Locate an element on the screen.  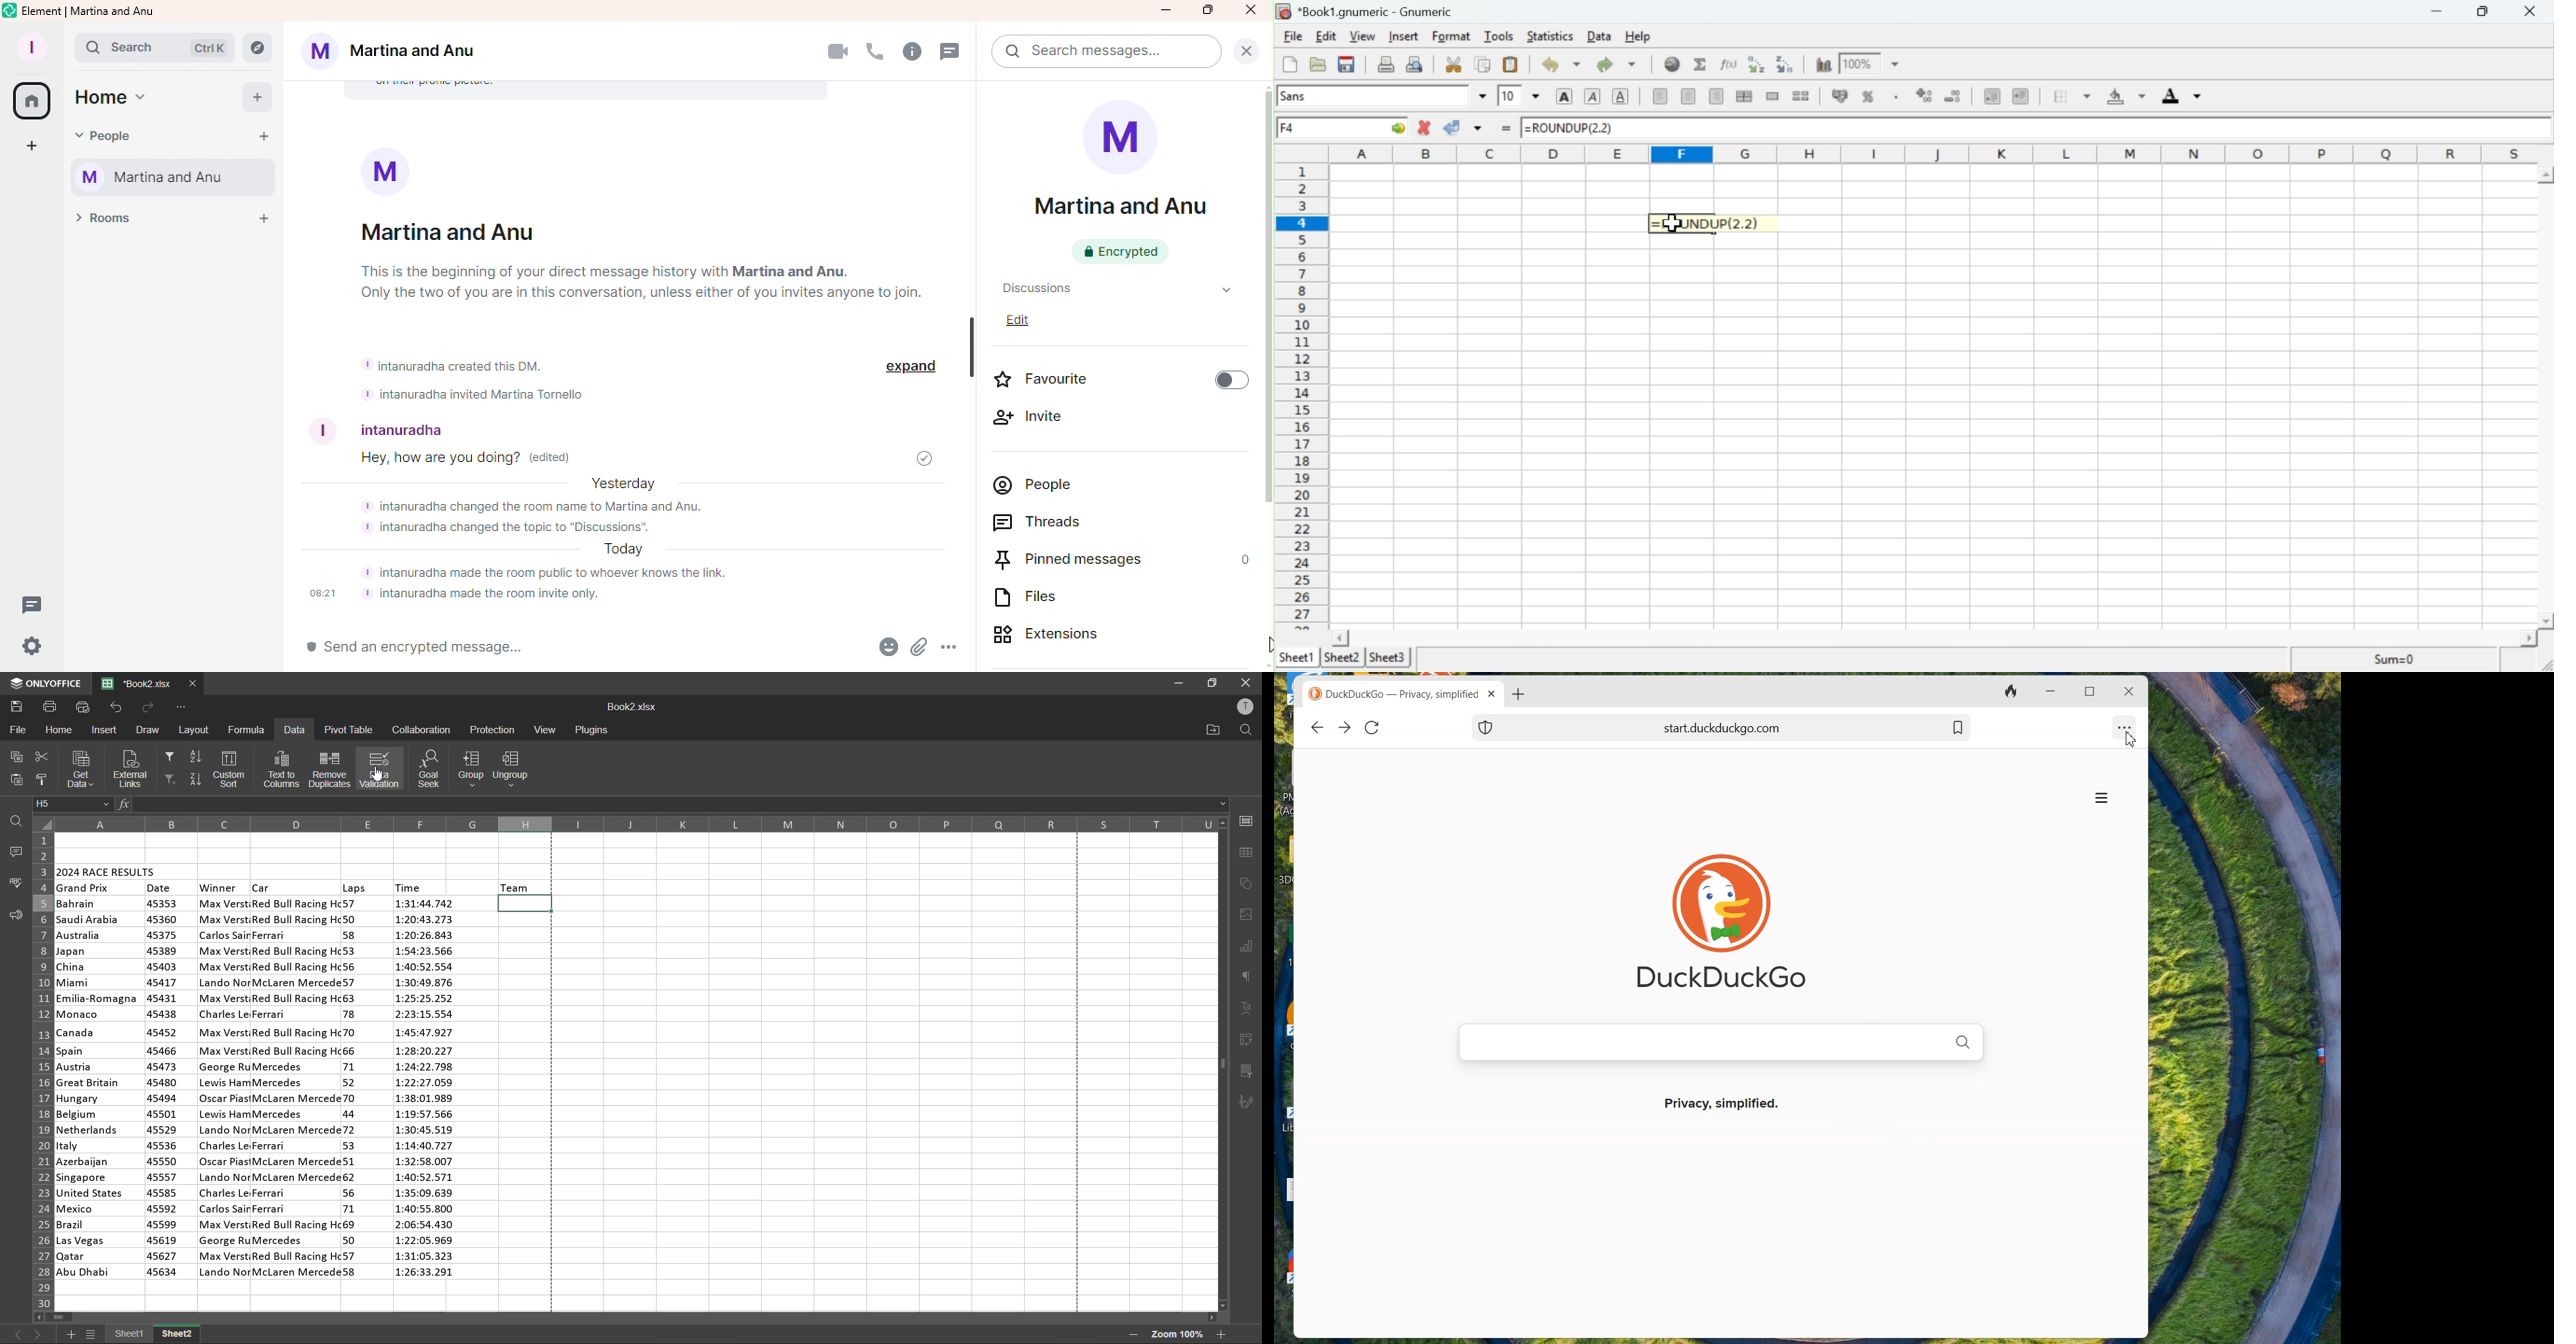
Chart is located at coordinates (1821, 64).